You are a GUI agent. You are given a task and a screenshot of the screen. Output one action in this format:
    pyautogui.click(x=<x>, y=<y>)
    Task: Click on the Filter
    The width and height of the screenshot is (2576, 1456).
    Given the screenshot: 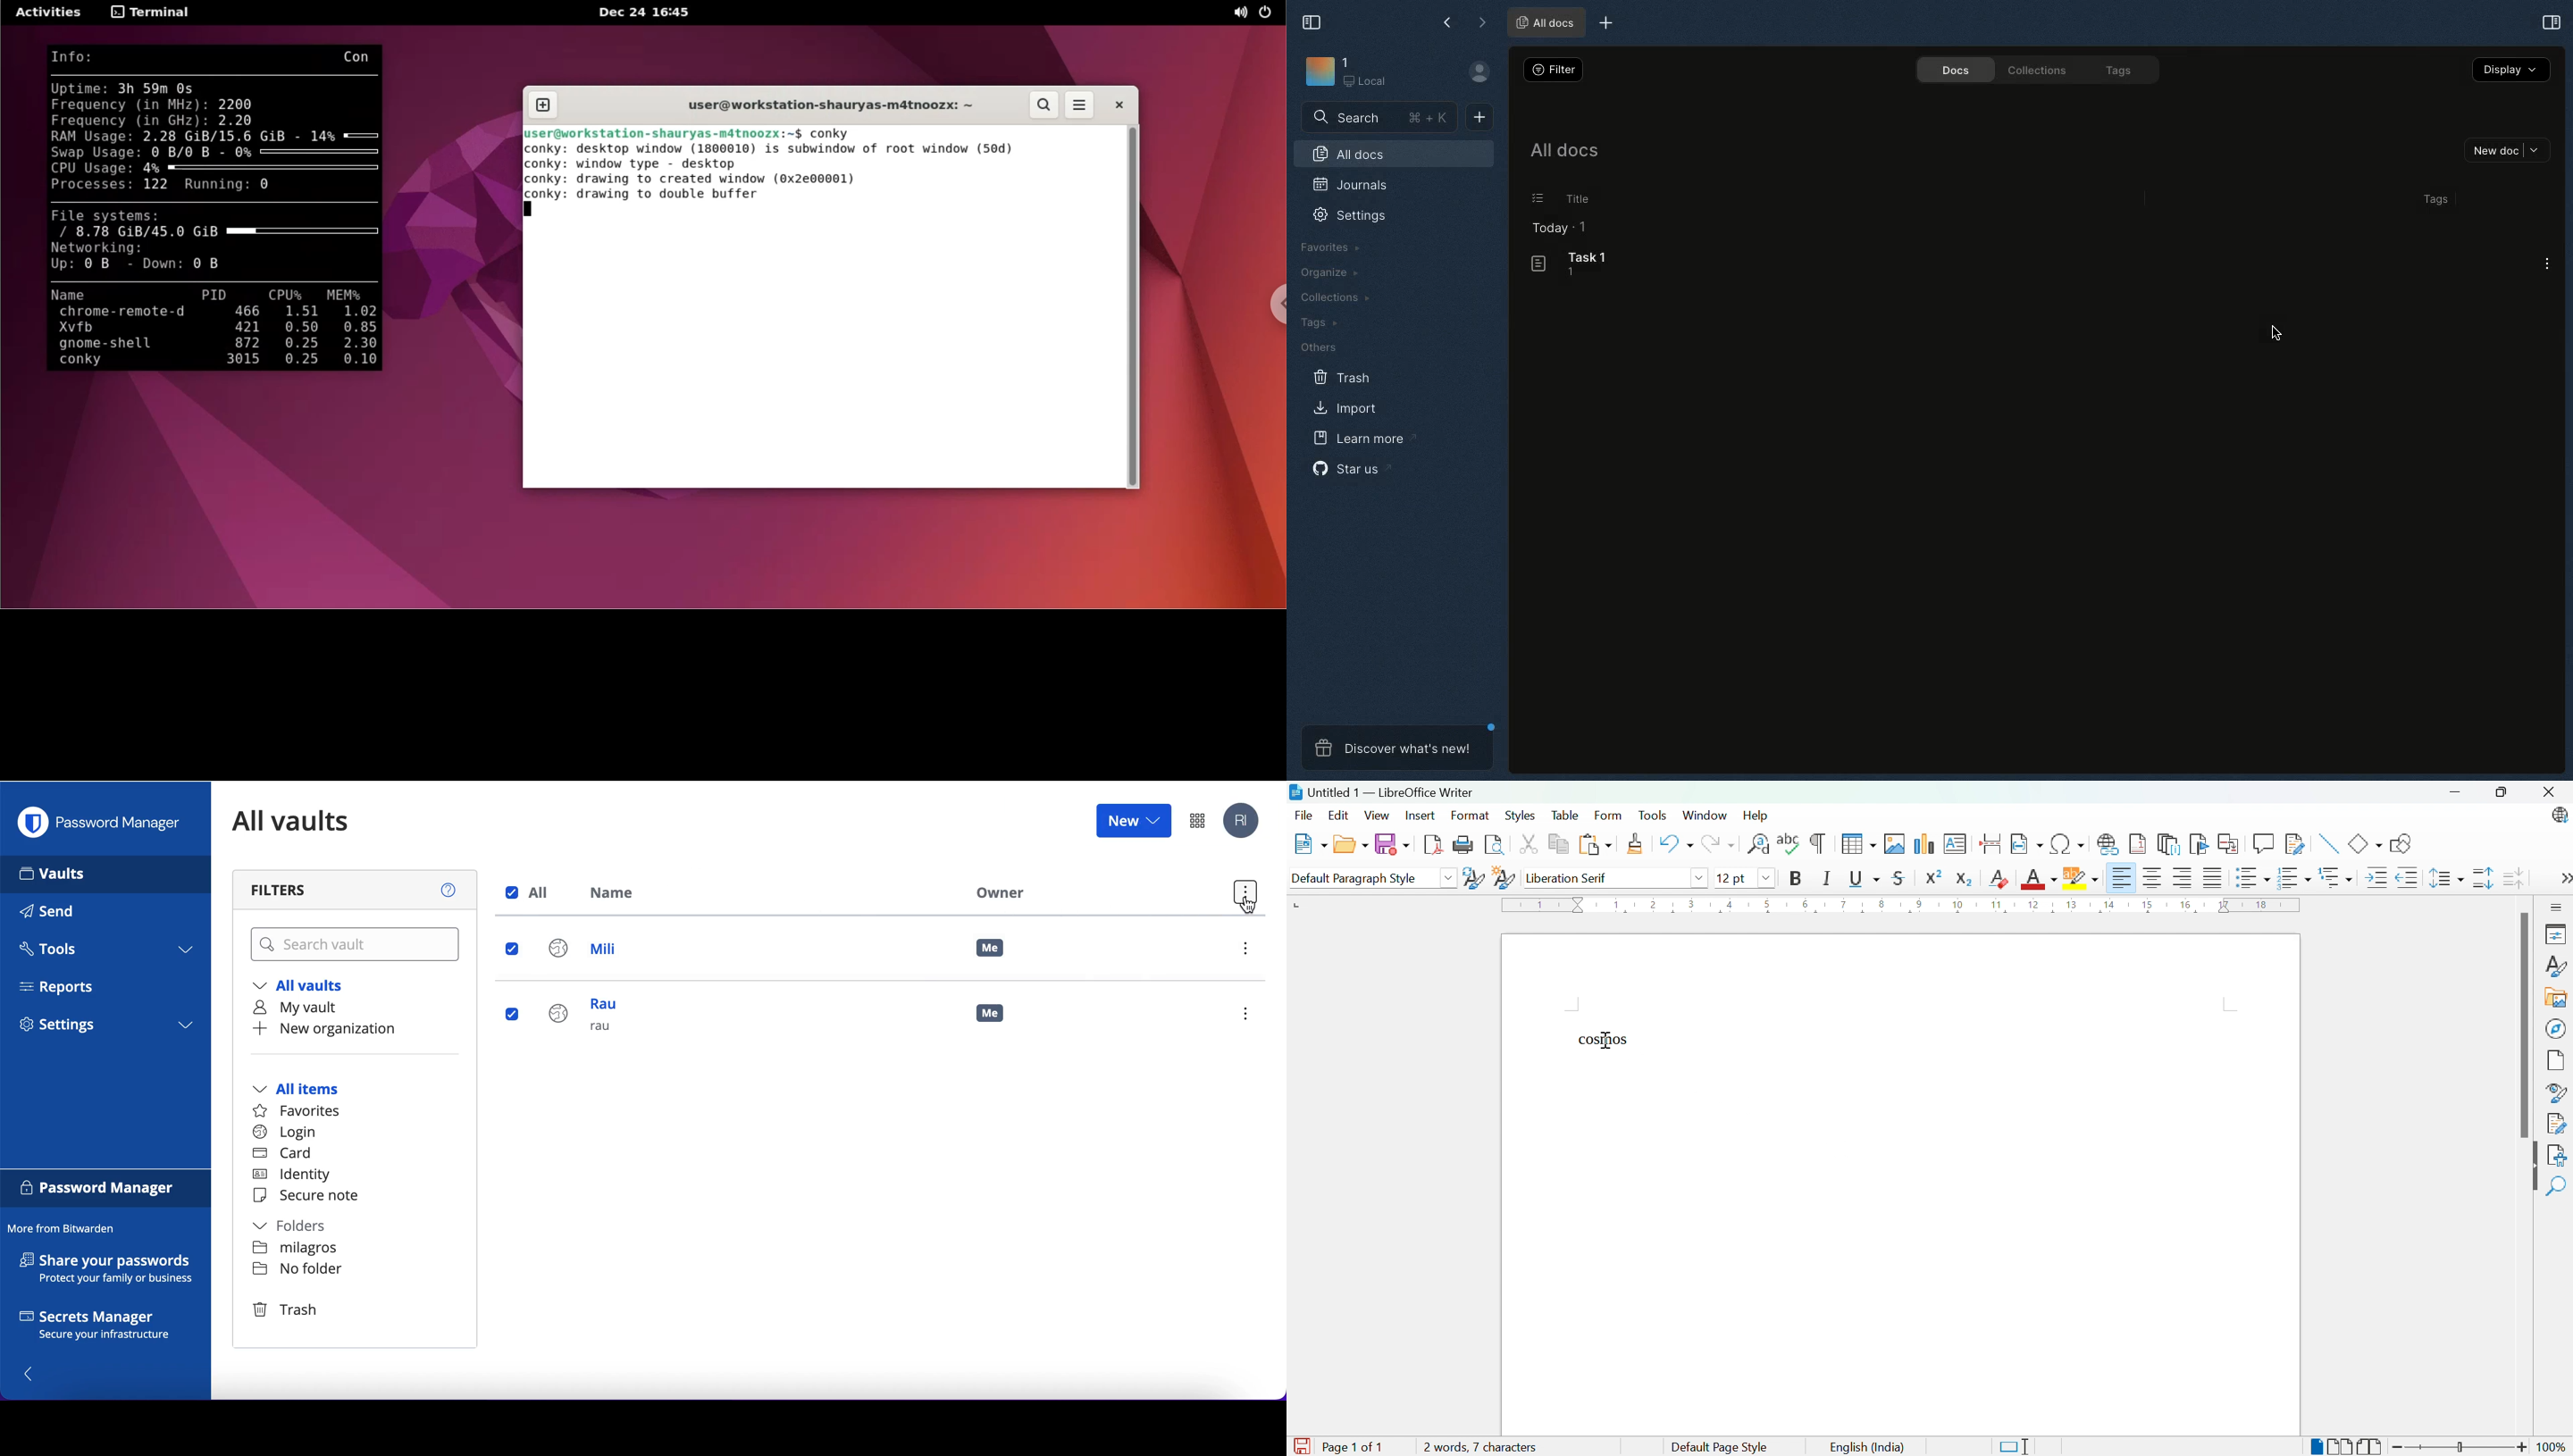 What is the action you would take?
    pyautogui.click(x=1555, y=70)
    